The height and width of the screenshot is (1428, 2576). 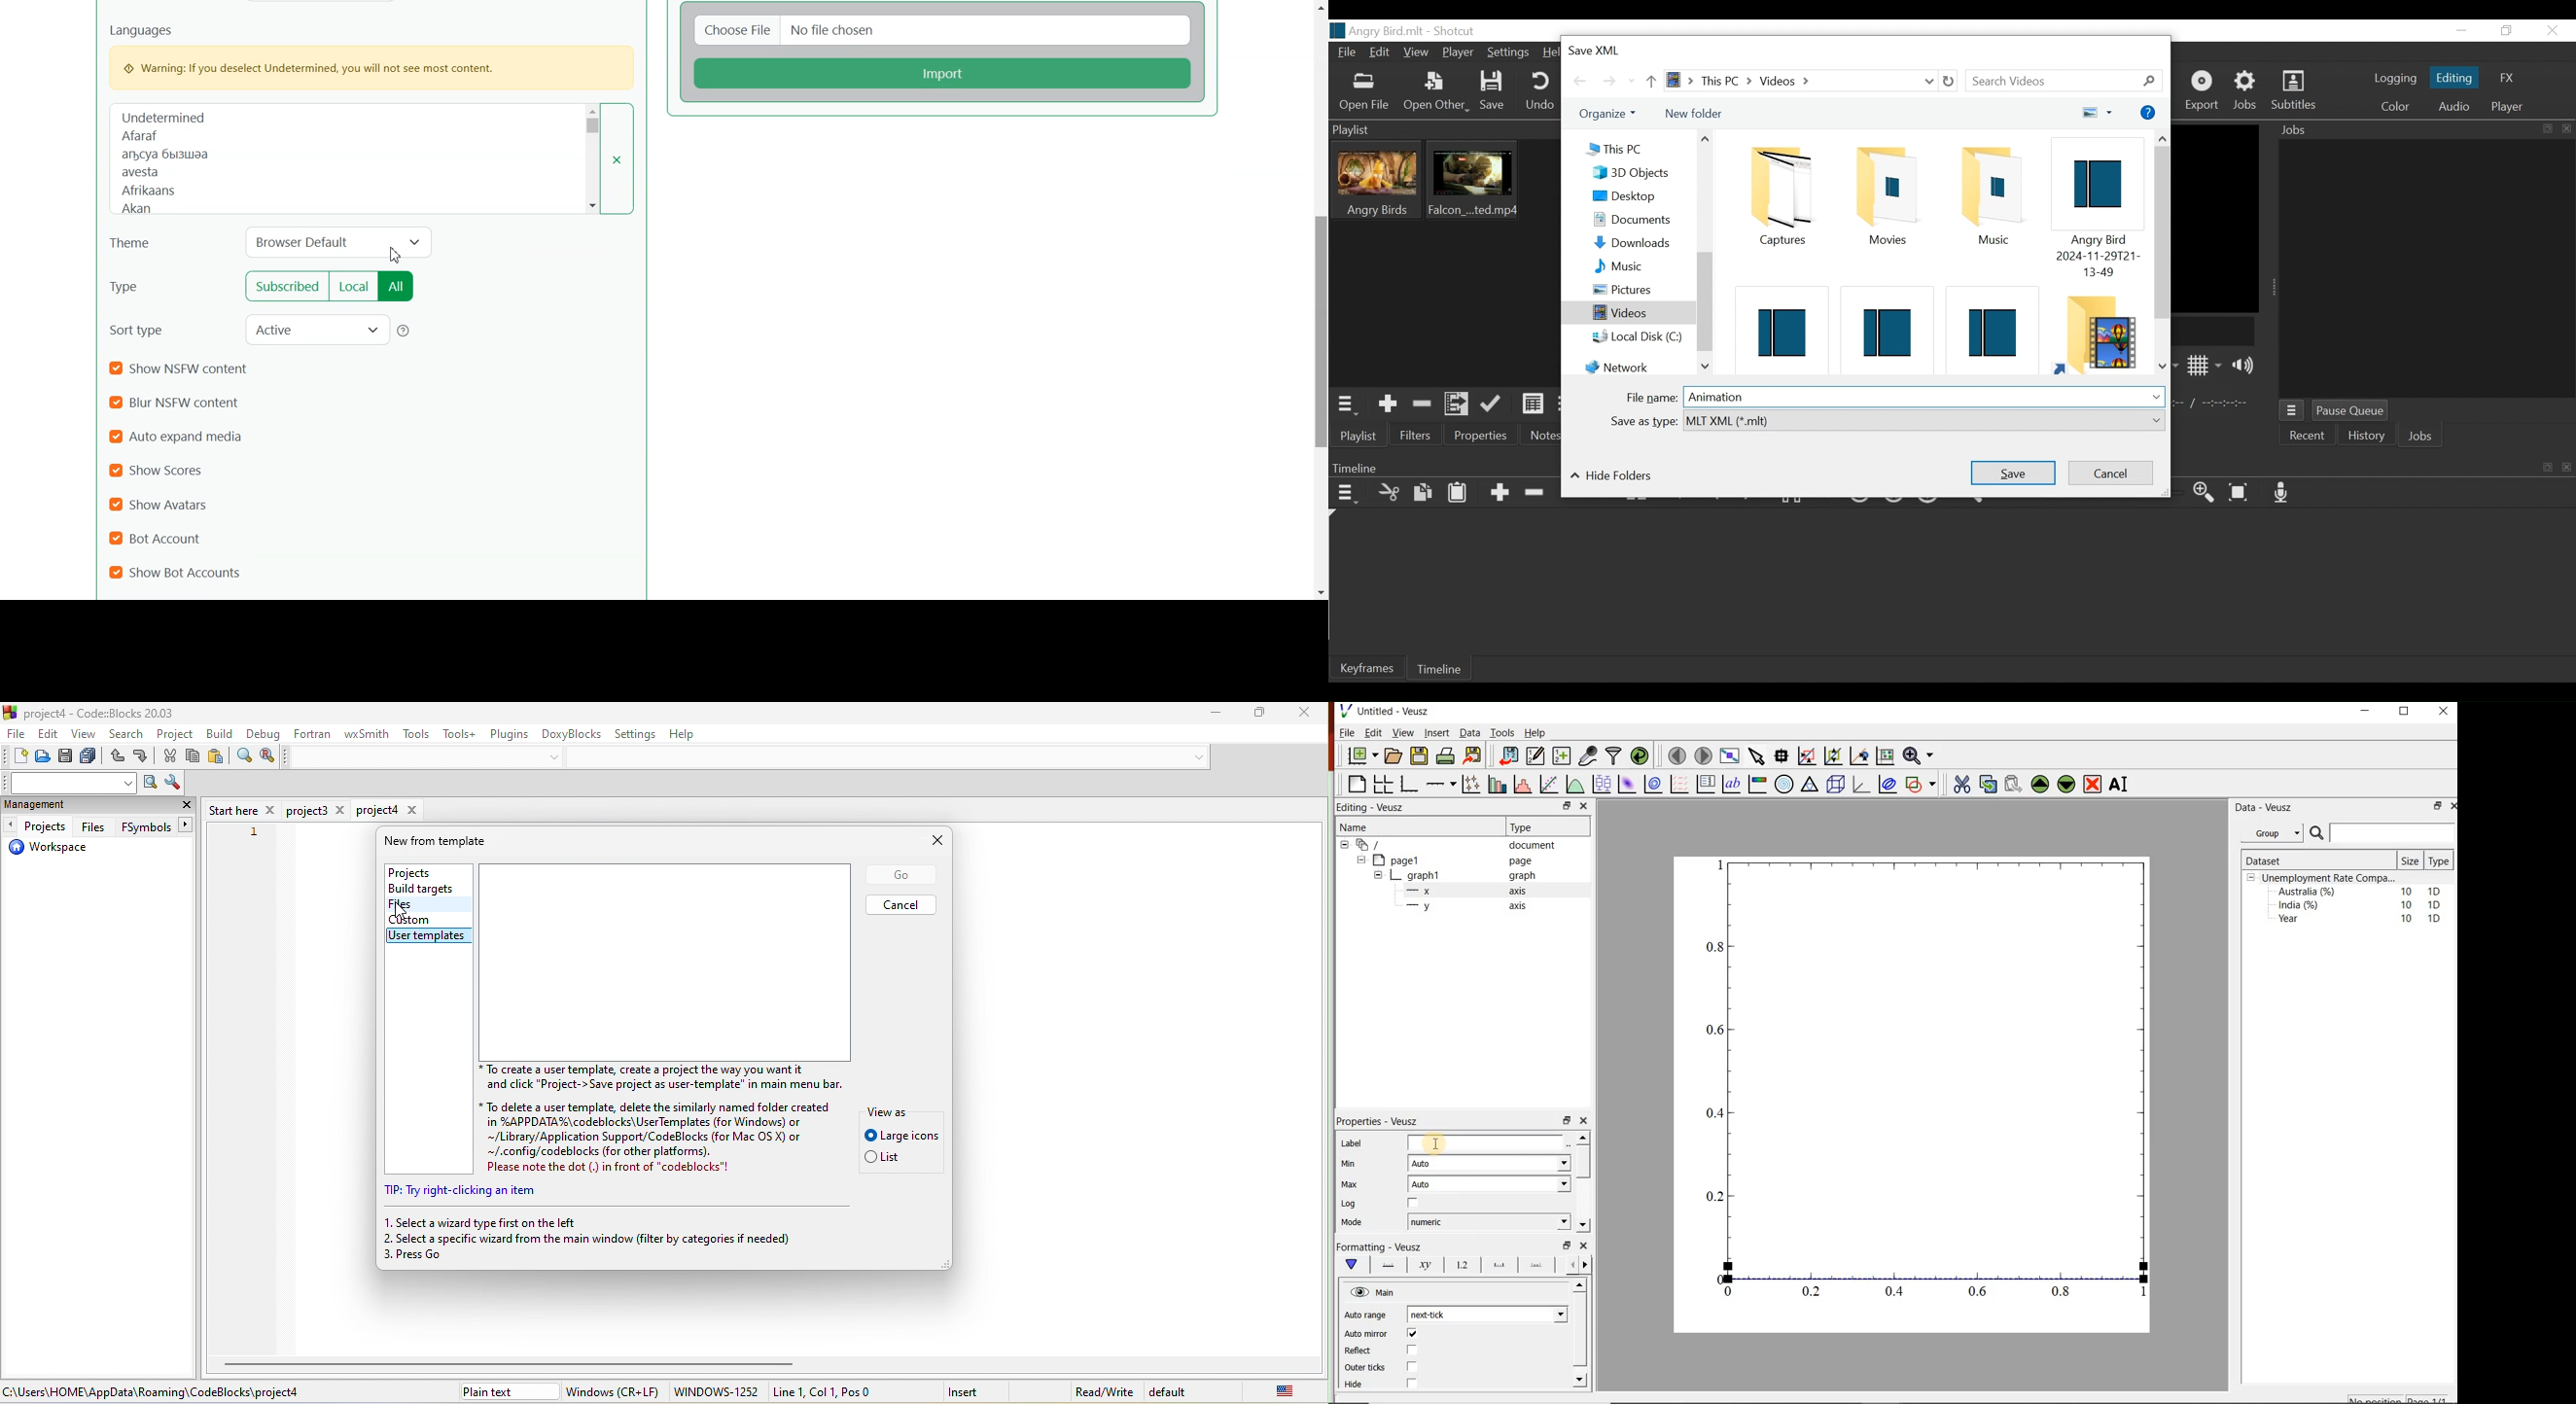 I want to click on Clip, so click(x=1373, y=179).